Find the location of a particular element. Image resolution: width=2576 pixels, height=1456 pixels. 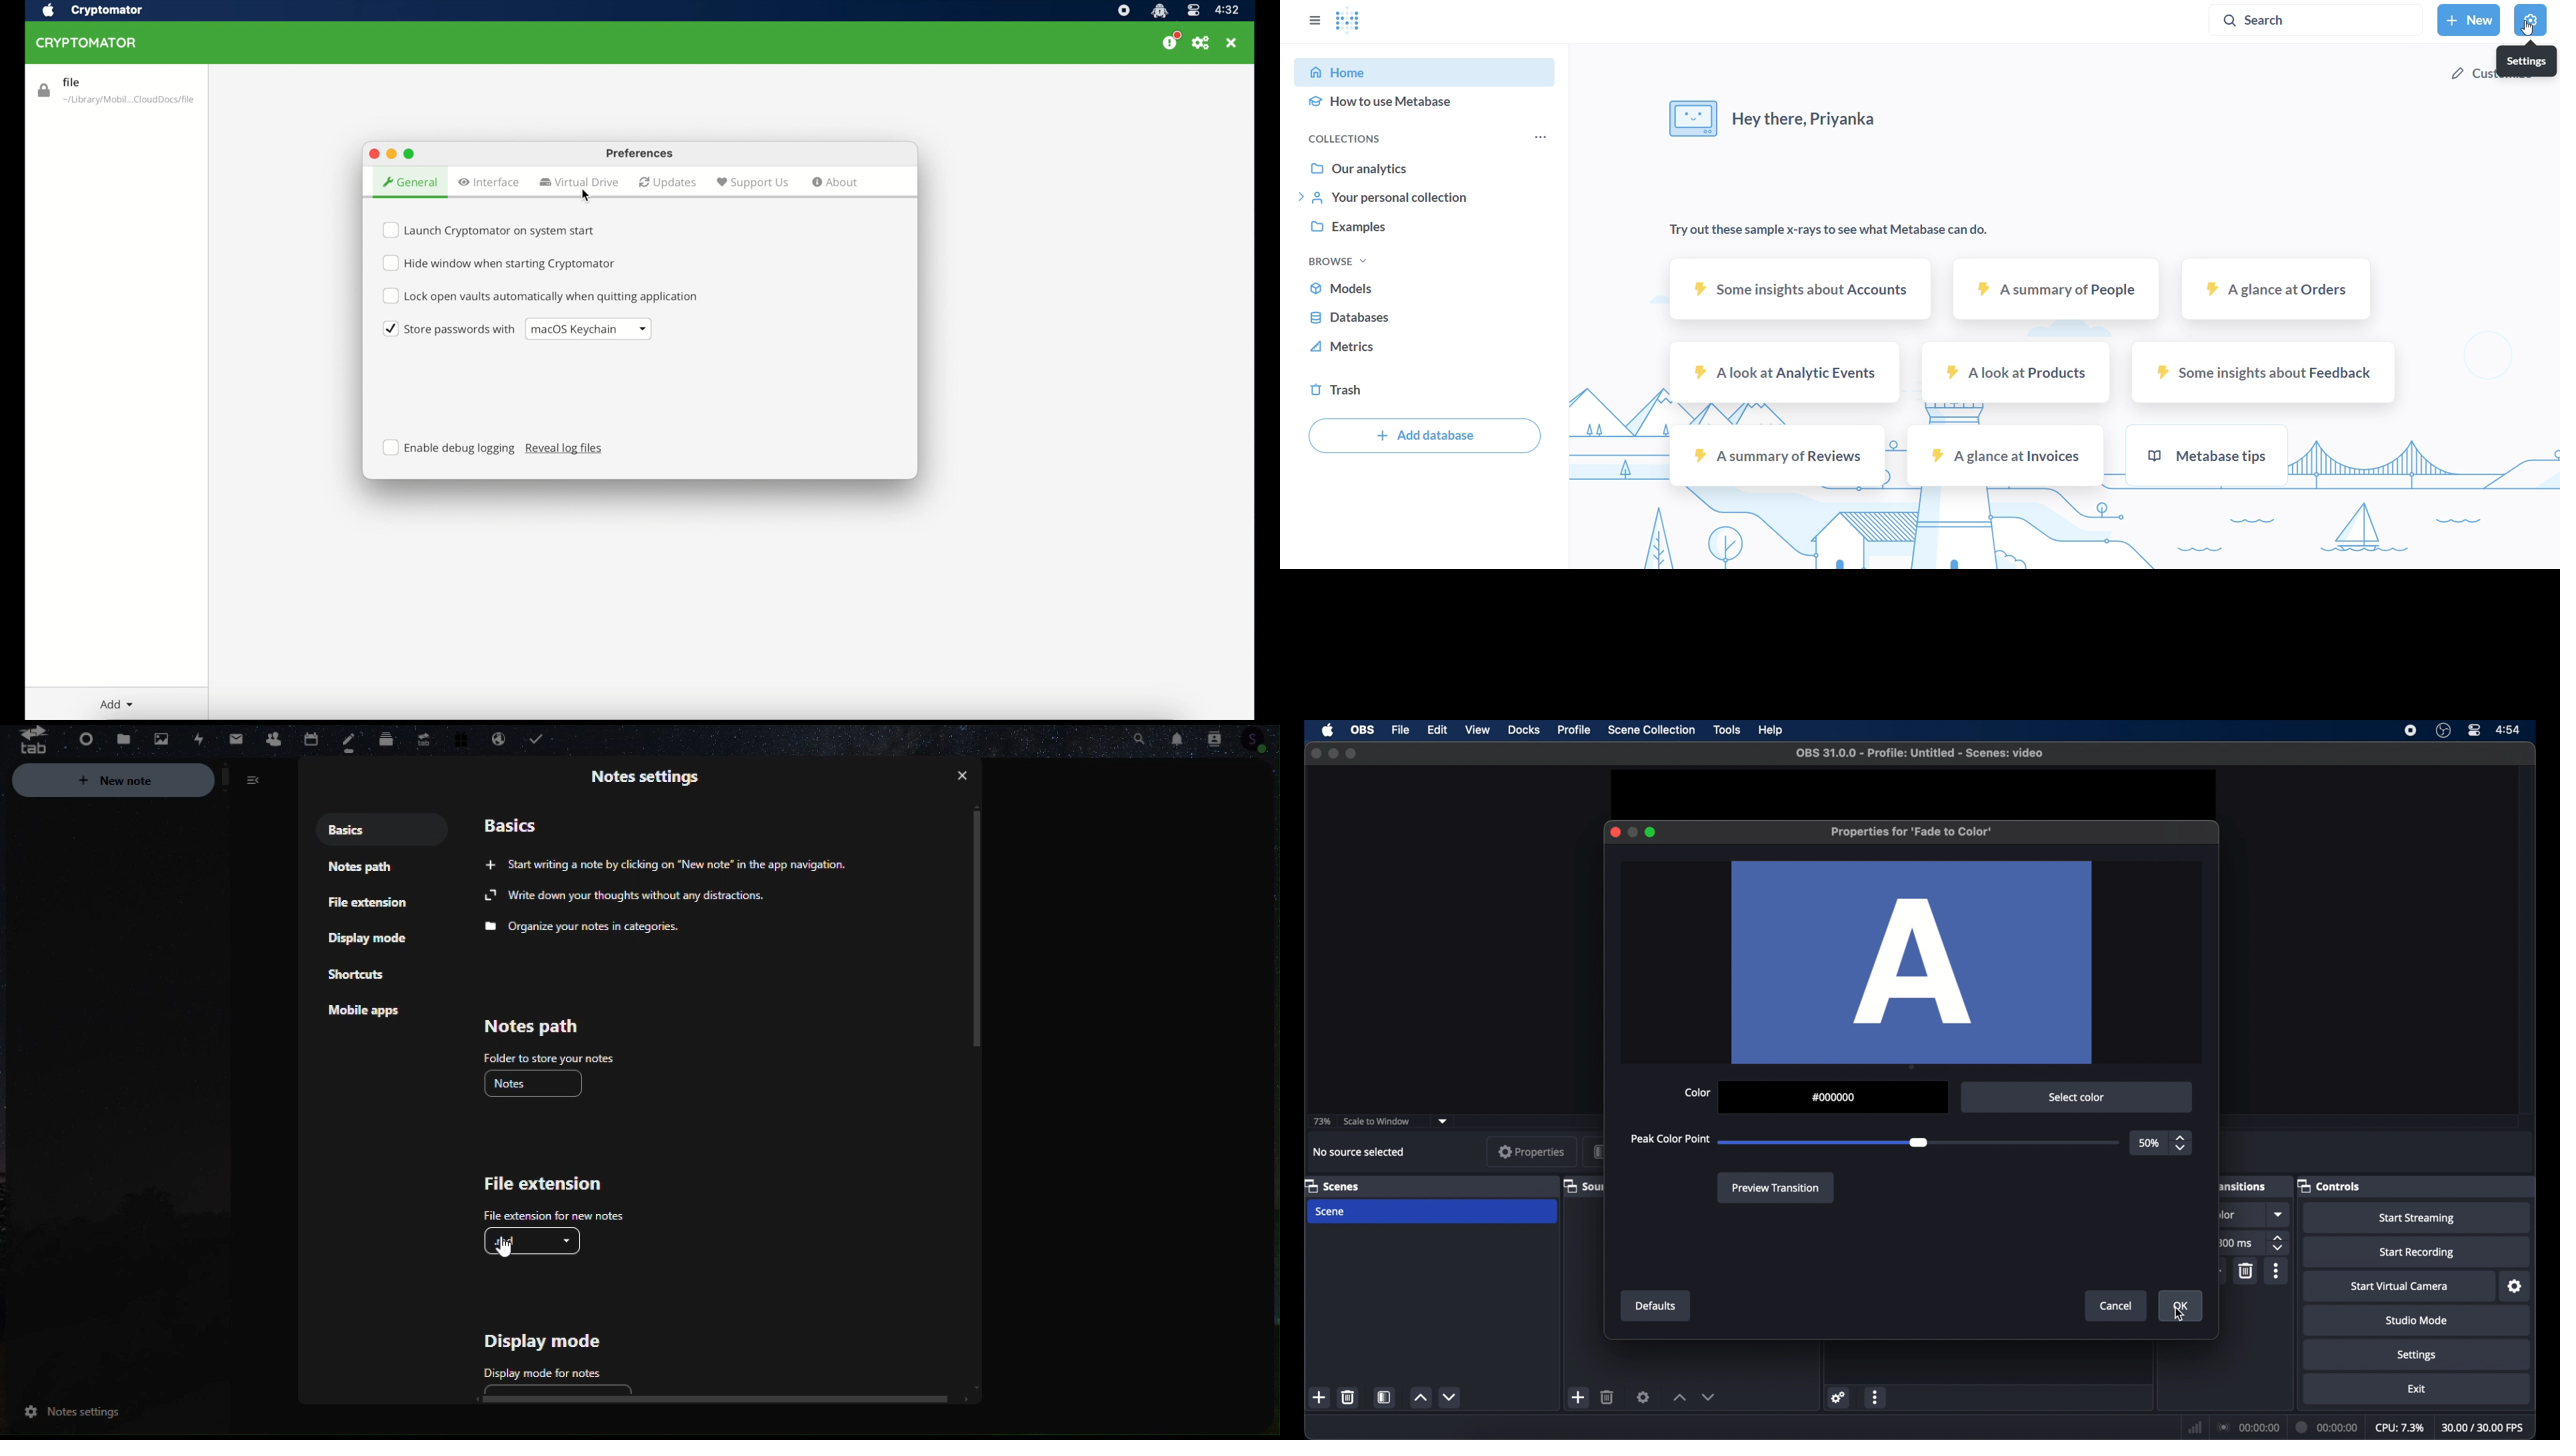

tab is located at coordinates (26, 739).